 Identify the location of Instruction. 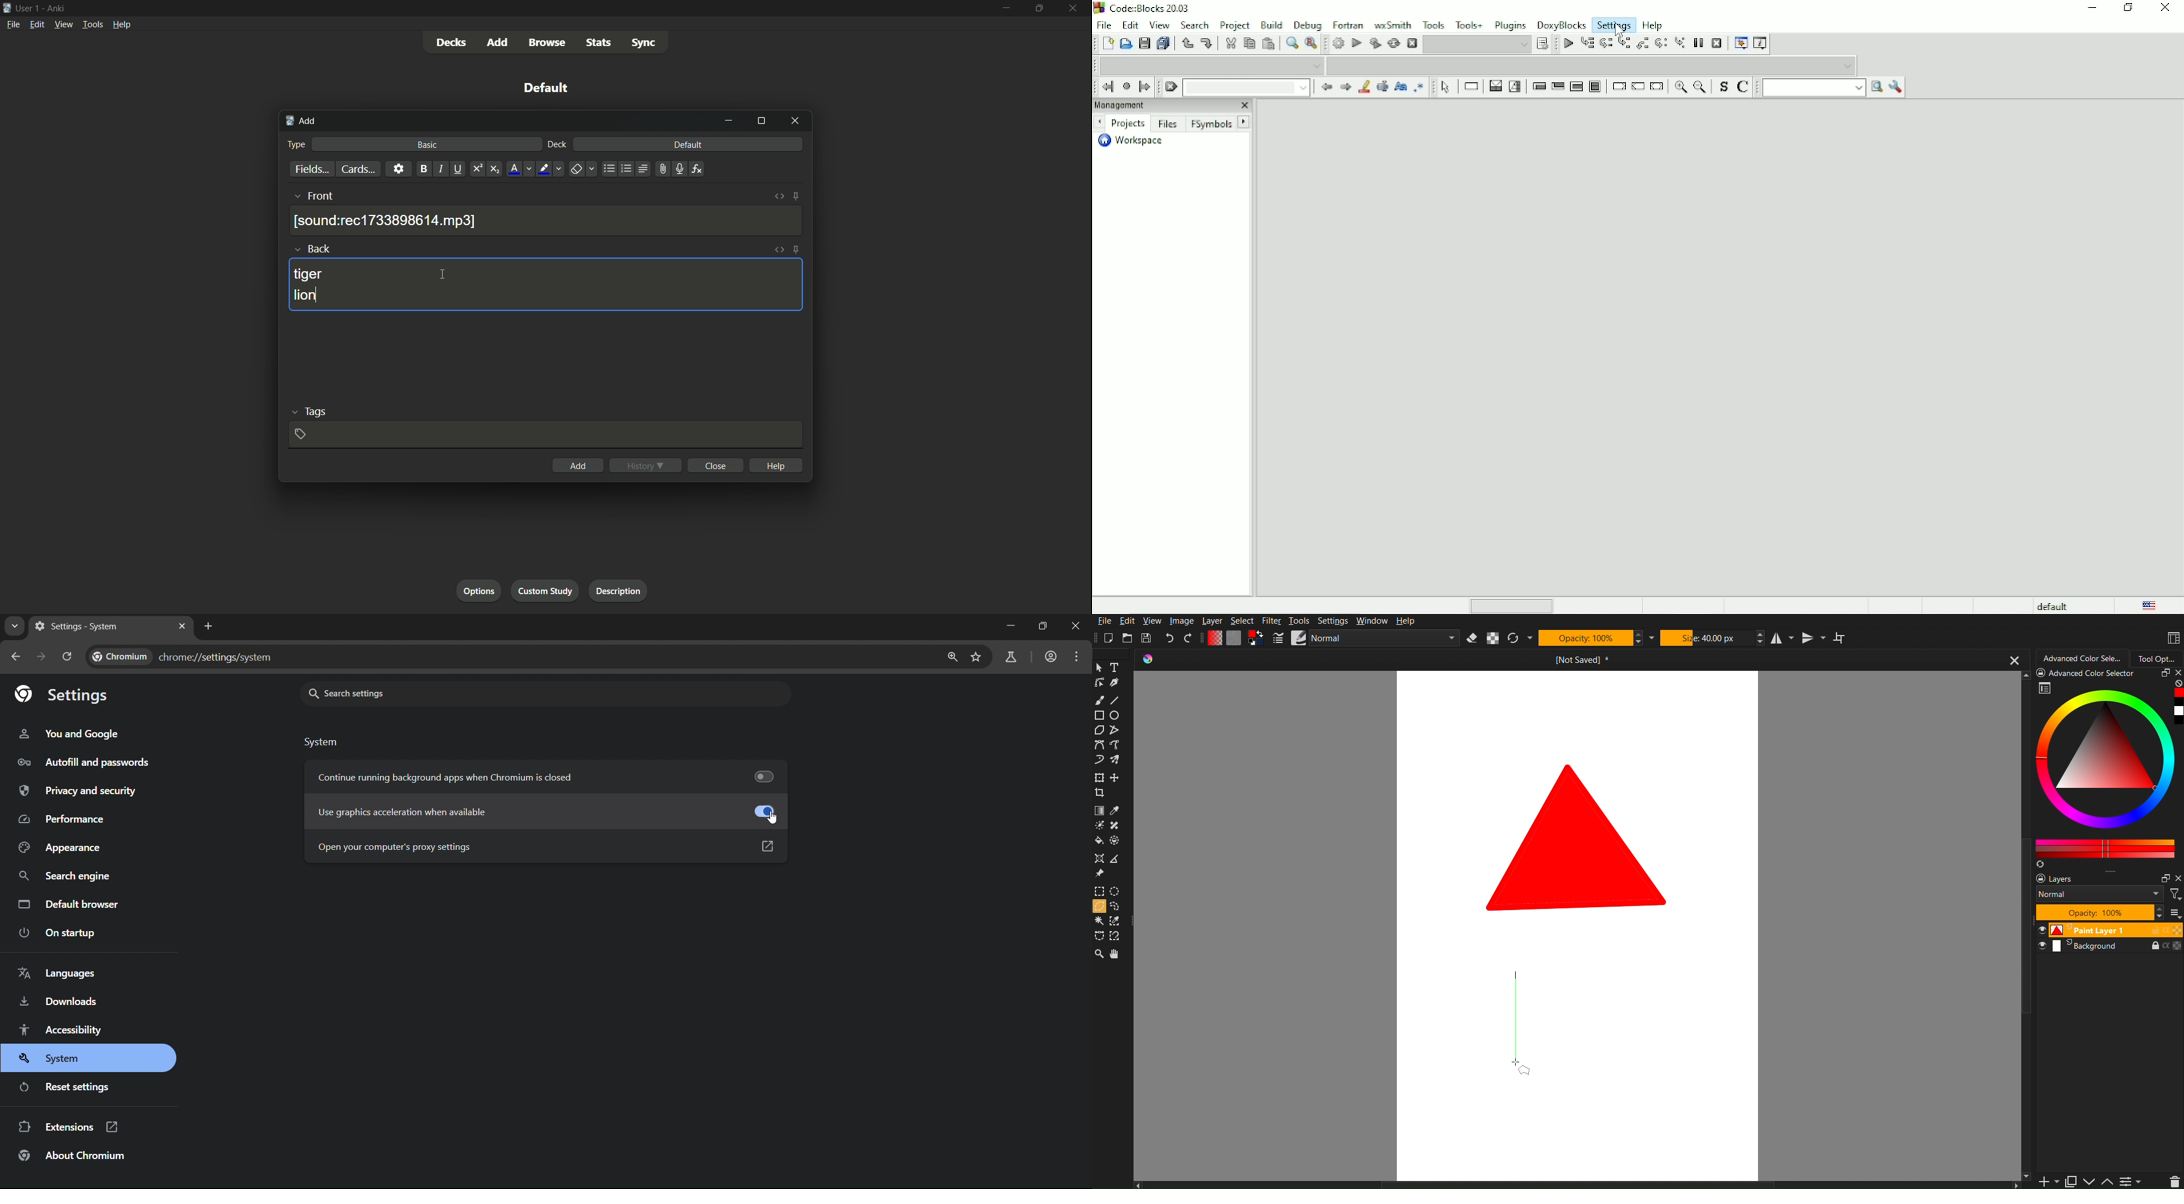
(1471, 87).